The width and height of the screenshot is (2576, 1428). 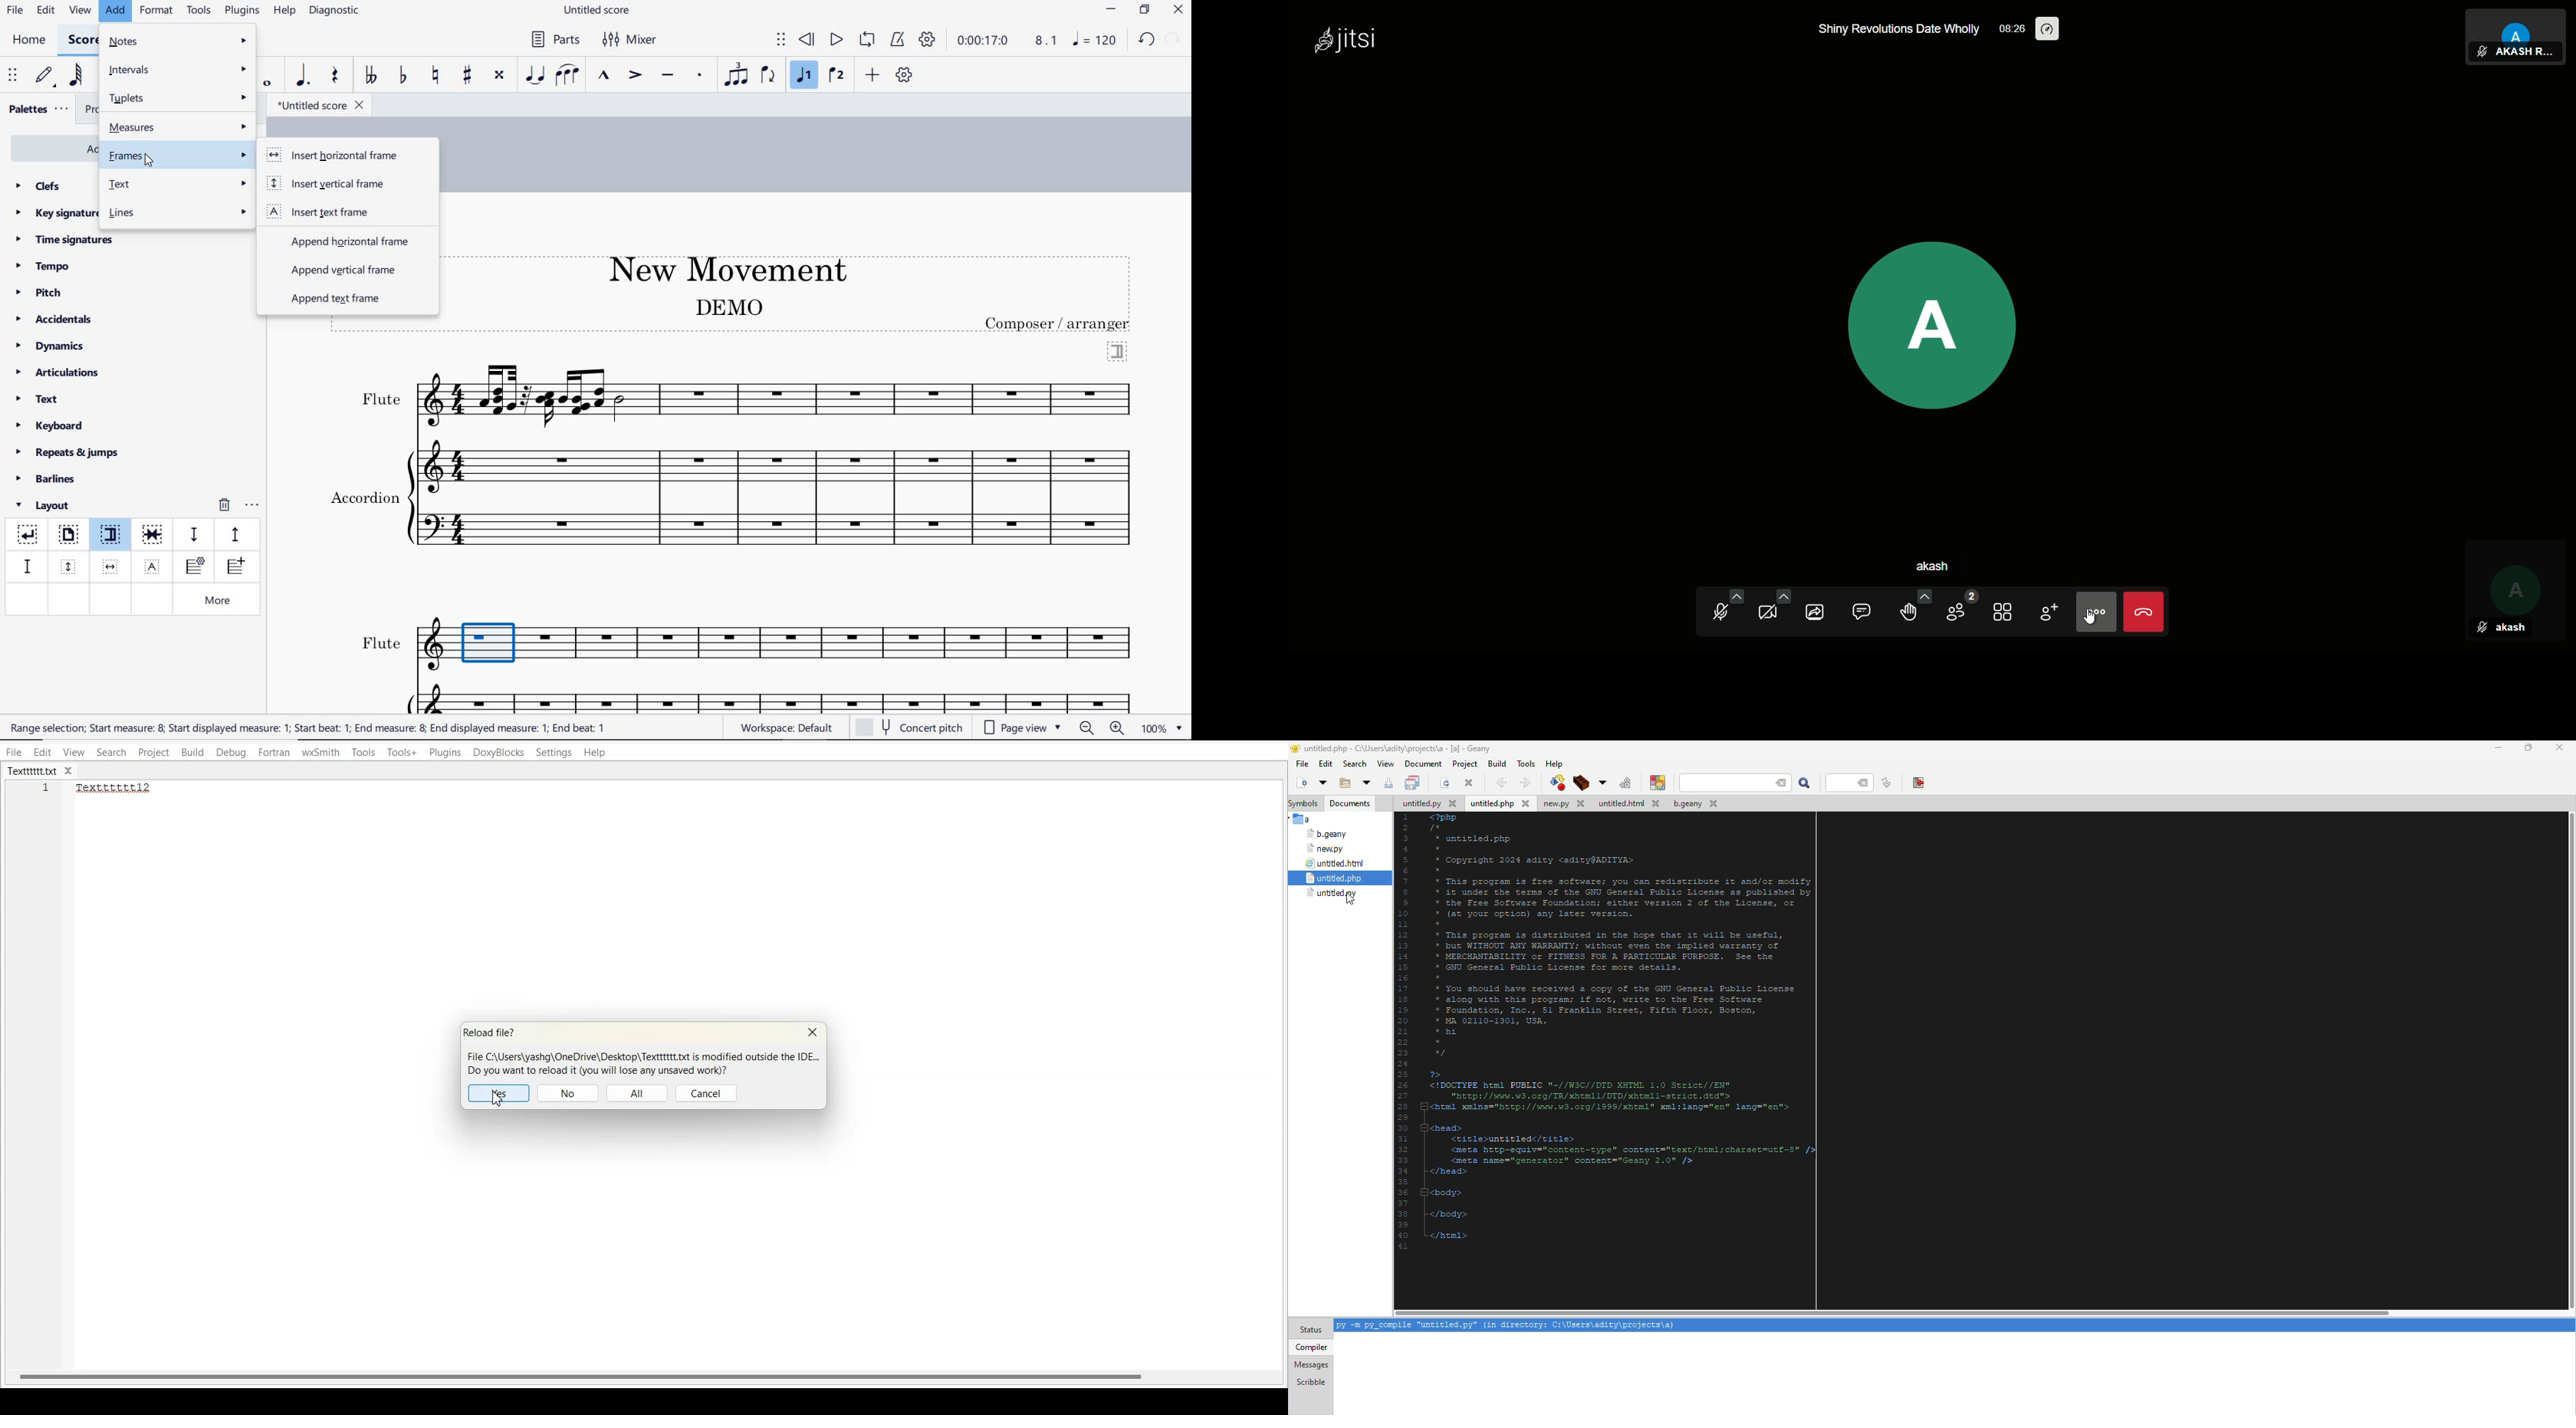 What do you see at coordinates (55, 212) in the screenshot?
I see `key signatures` at bounding box center [55, 212].